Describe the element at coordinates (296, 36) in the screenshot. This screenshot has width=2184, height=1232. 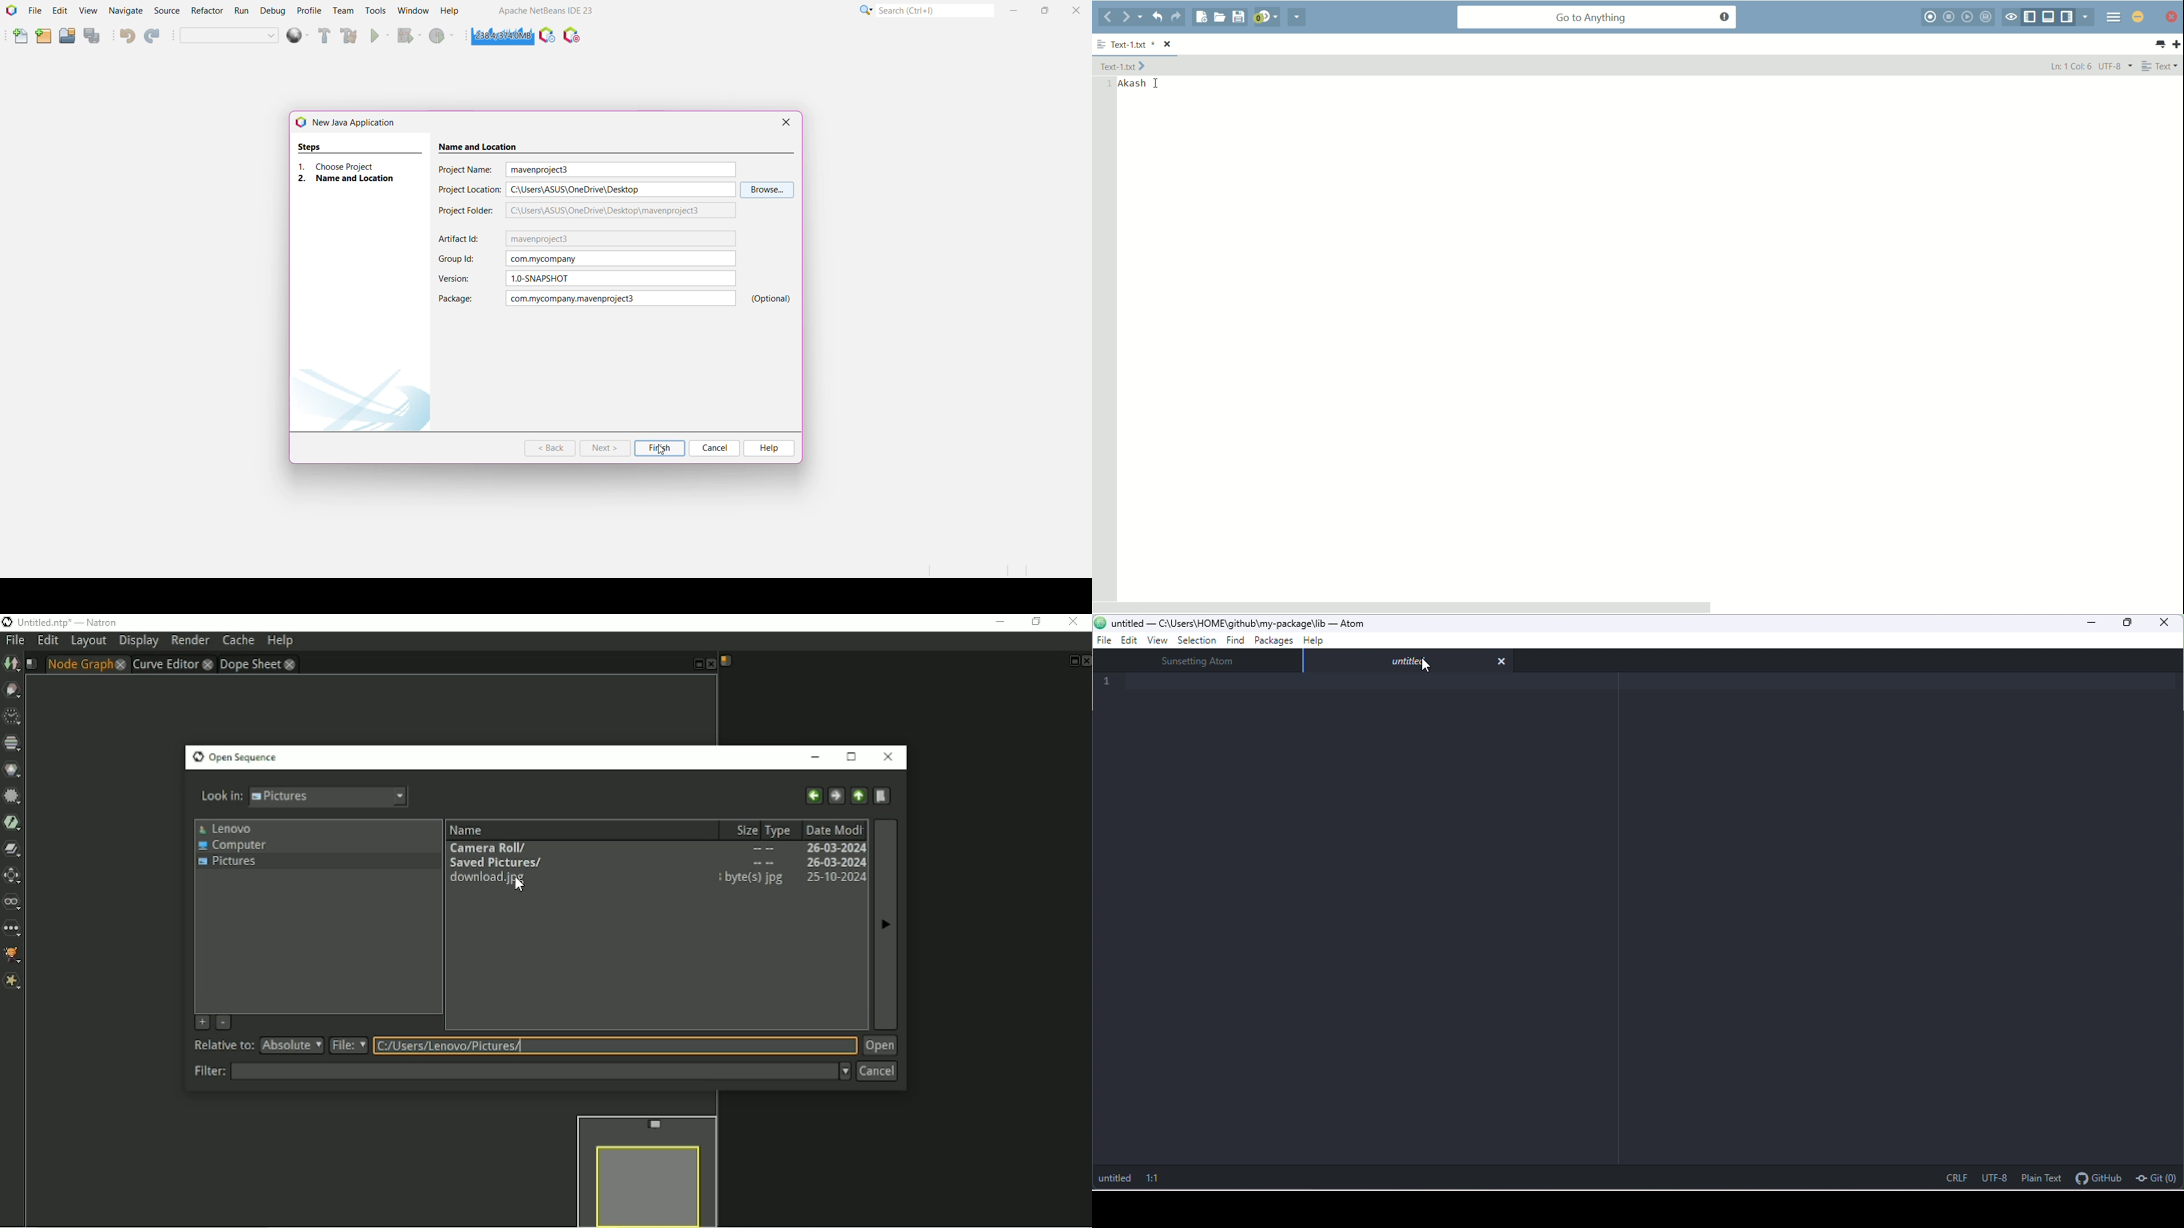
I see `deploy` at that location.